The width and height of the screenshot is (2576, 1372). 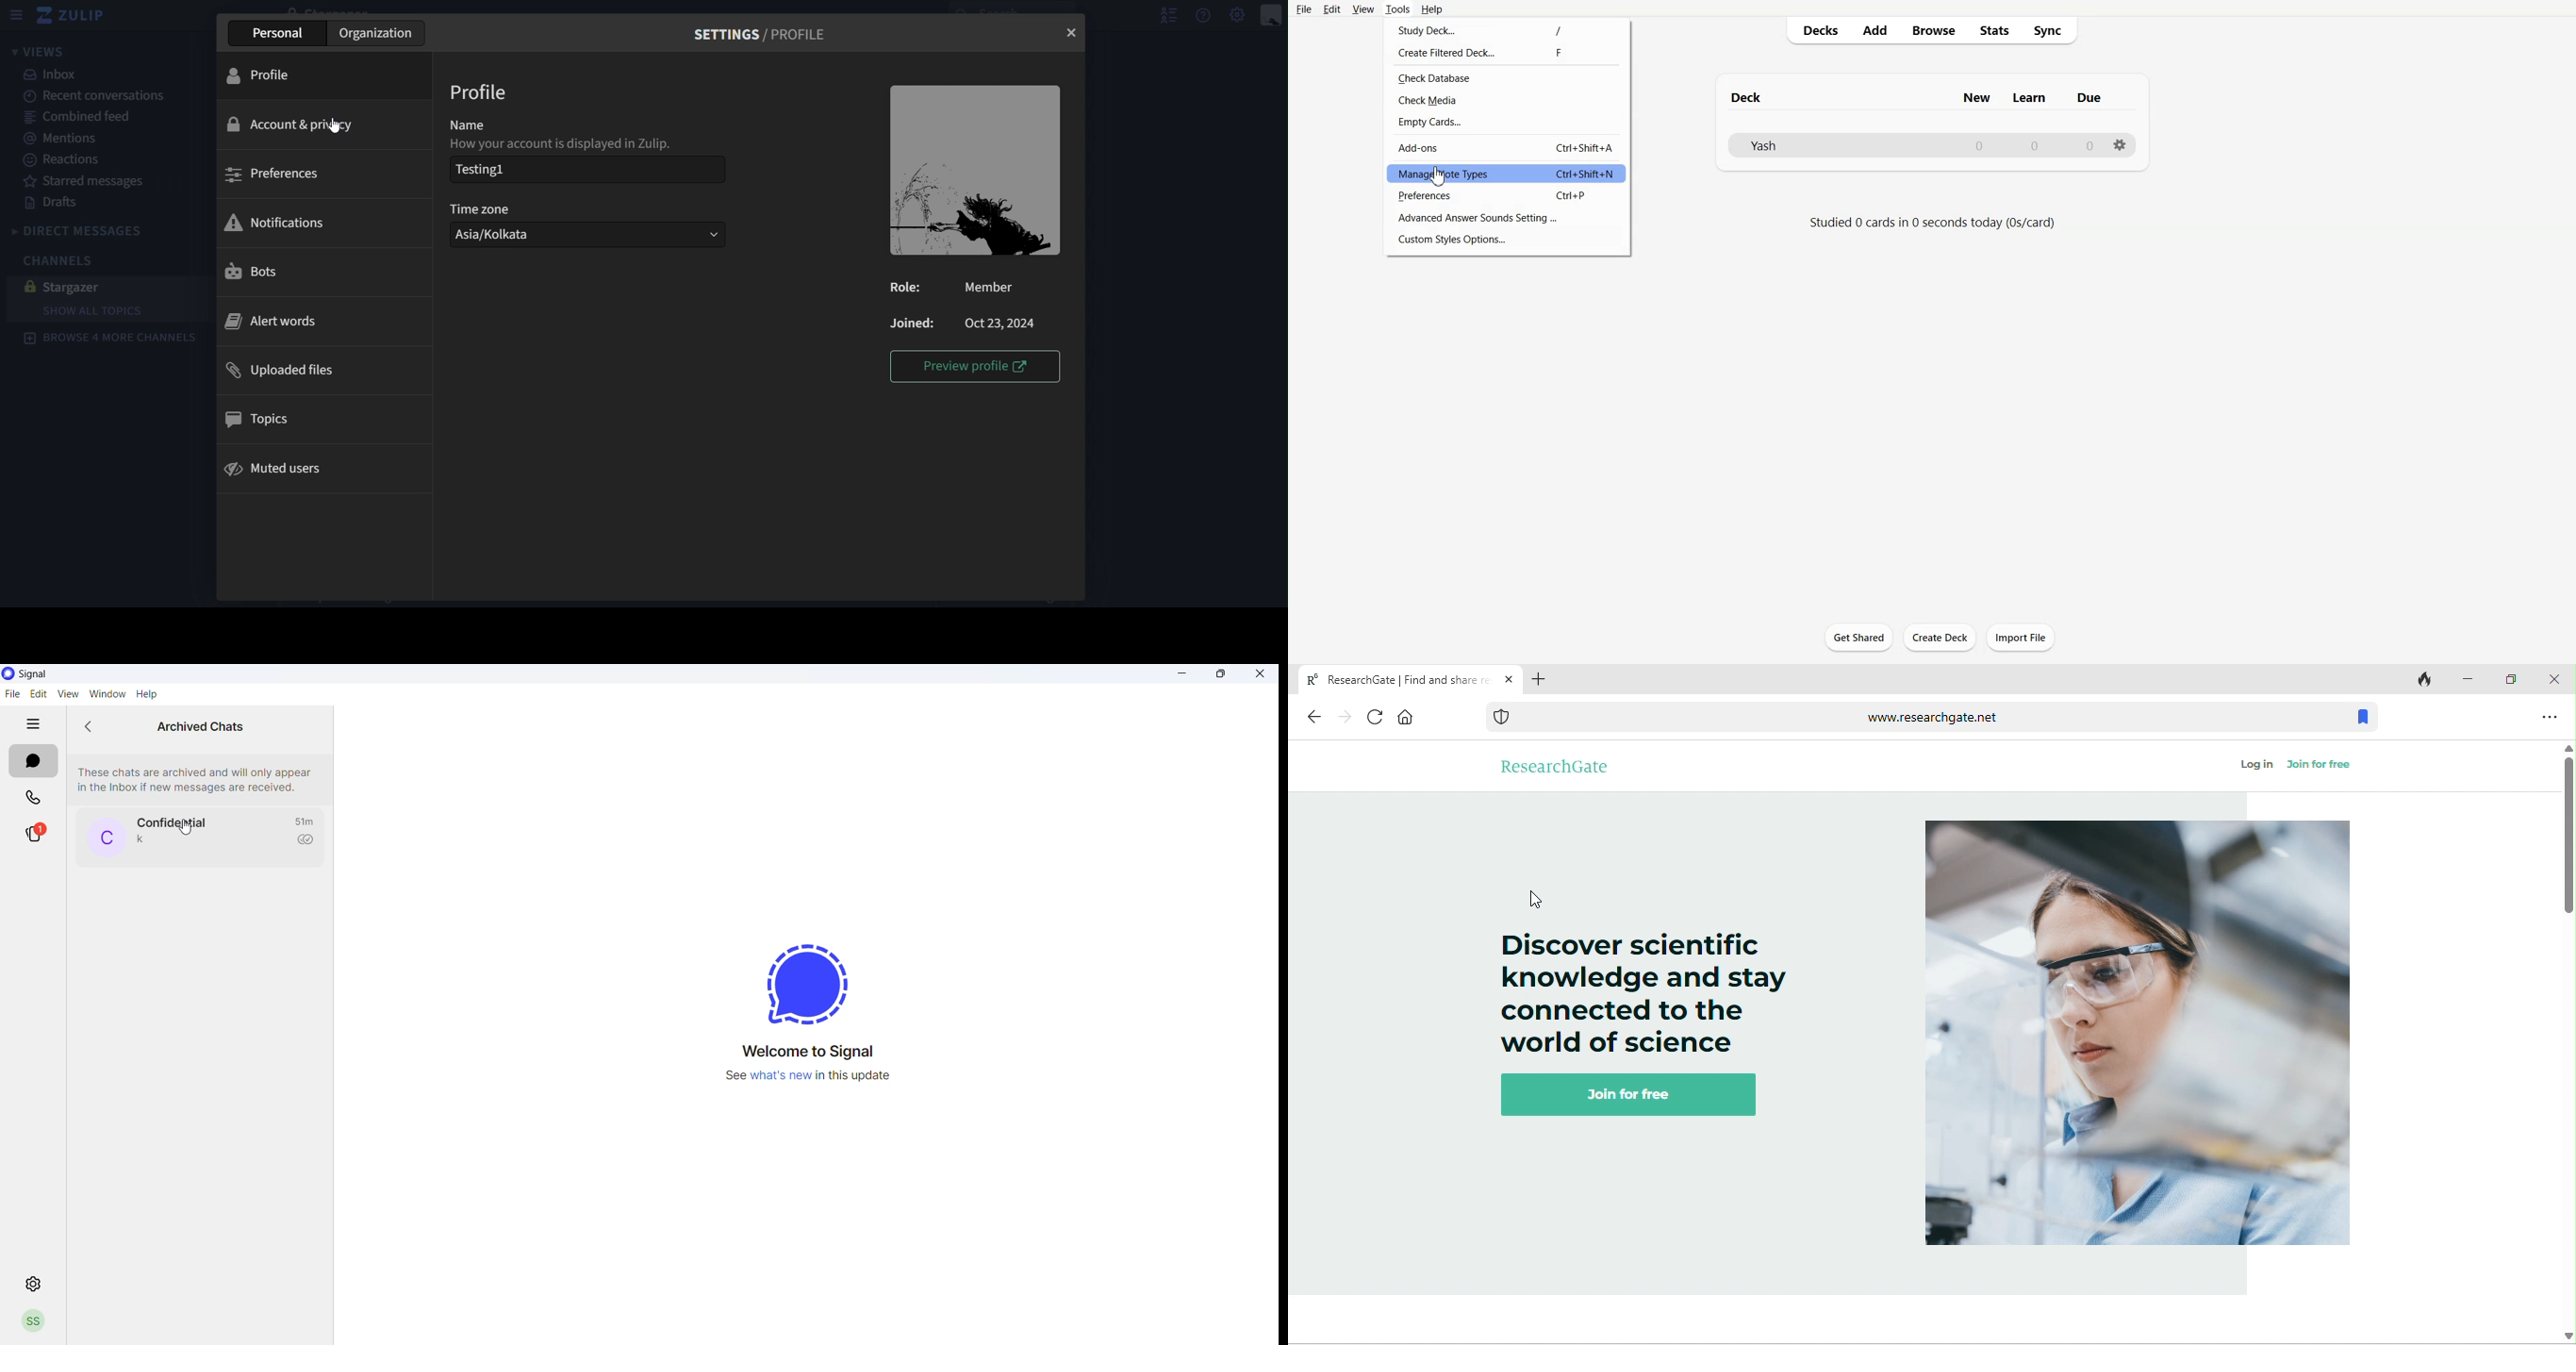 What do you see at coordinates (2319, 767) in the screenshot?
I see `join for free` at bounding box center [2319, 767].